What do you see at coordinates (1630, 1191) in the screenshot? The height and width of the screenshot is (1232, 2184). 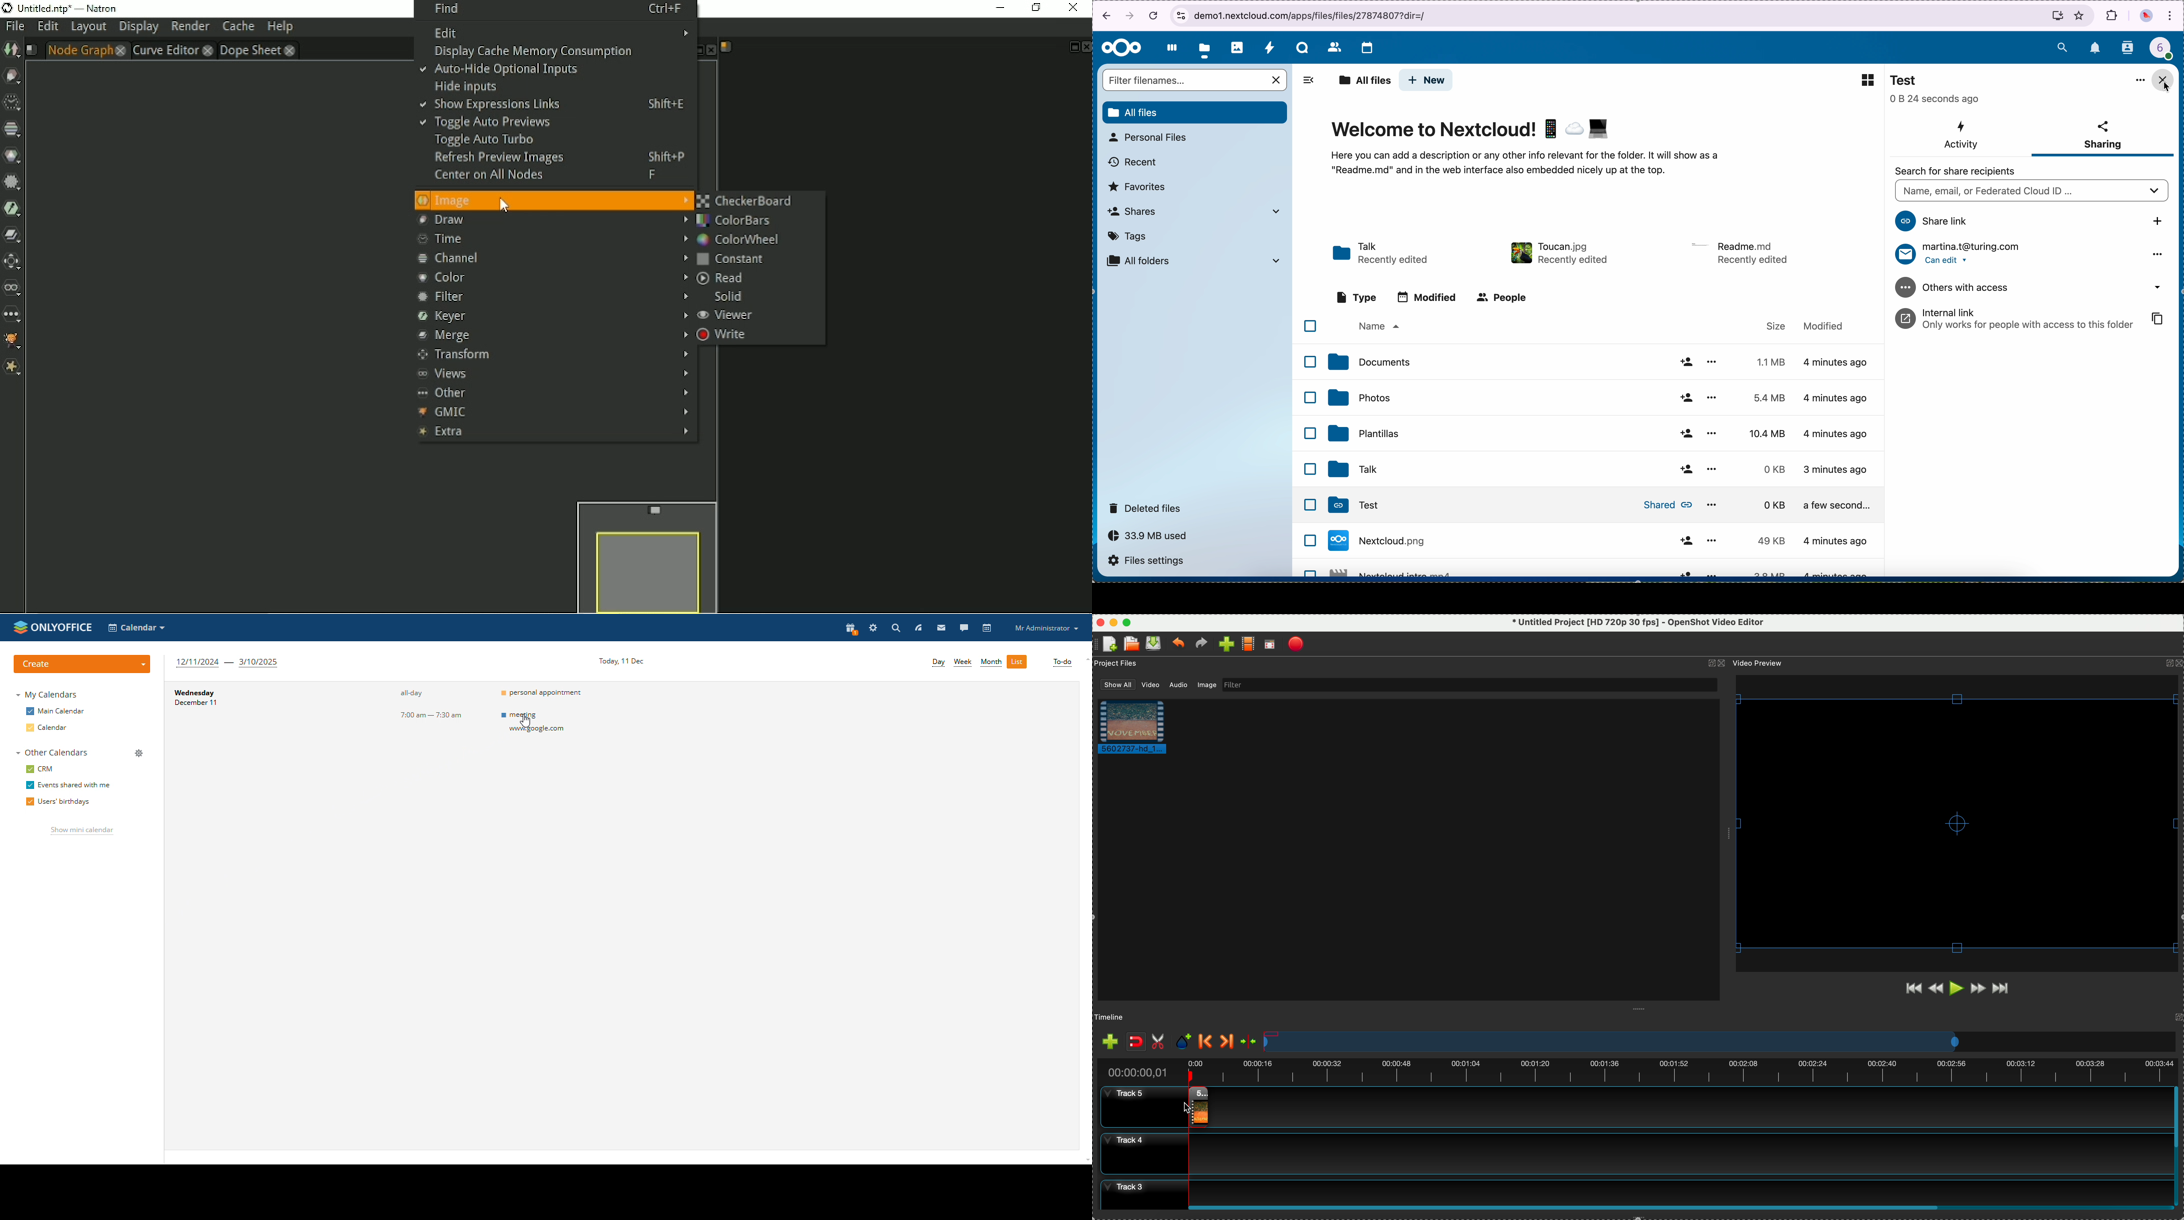 I see `track 3` at bounding box center [1630, 1191].